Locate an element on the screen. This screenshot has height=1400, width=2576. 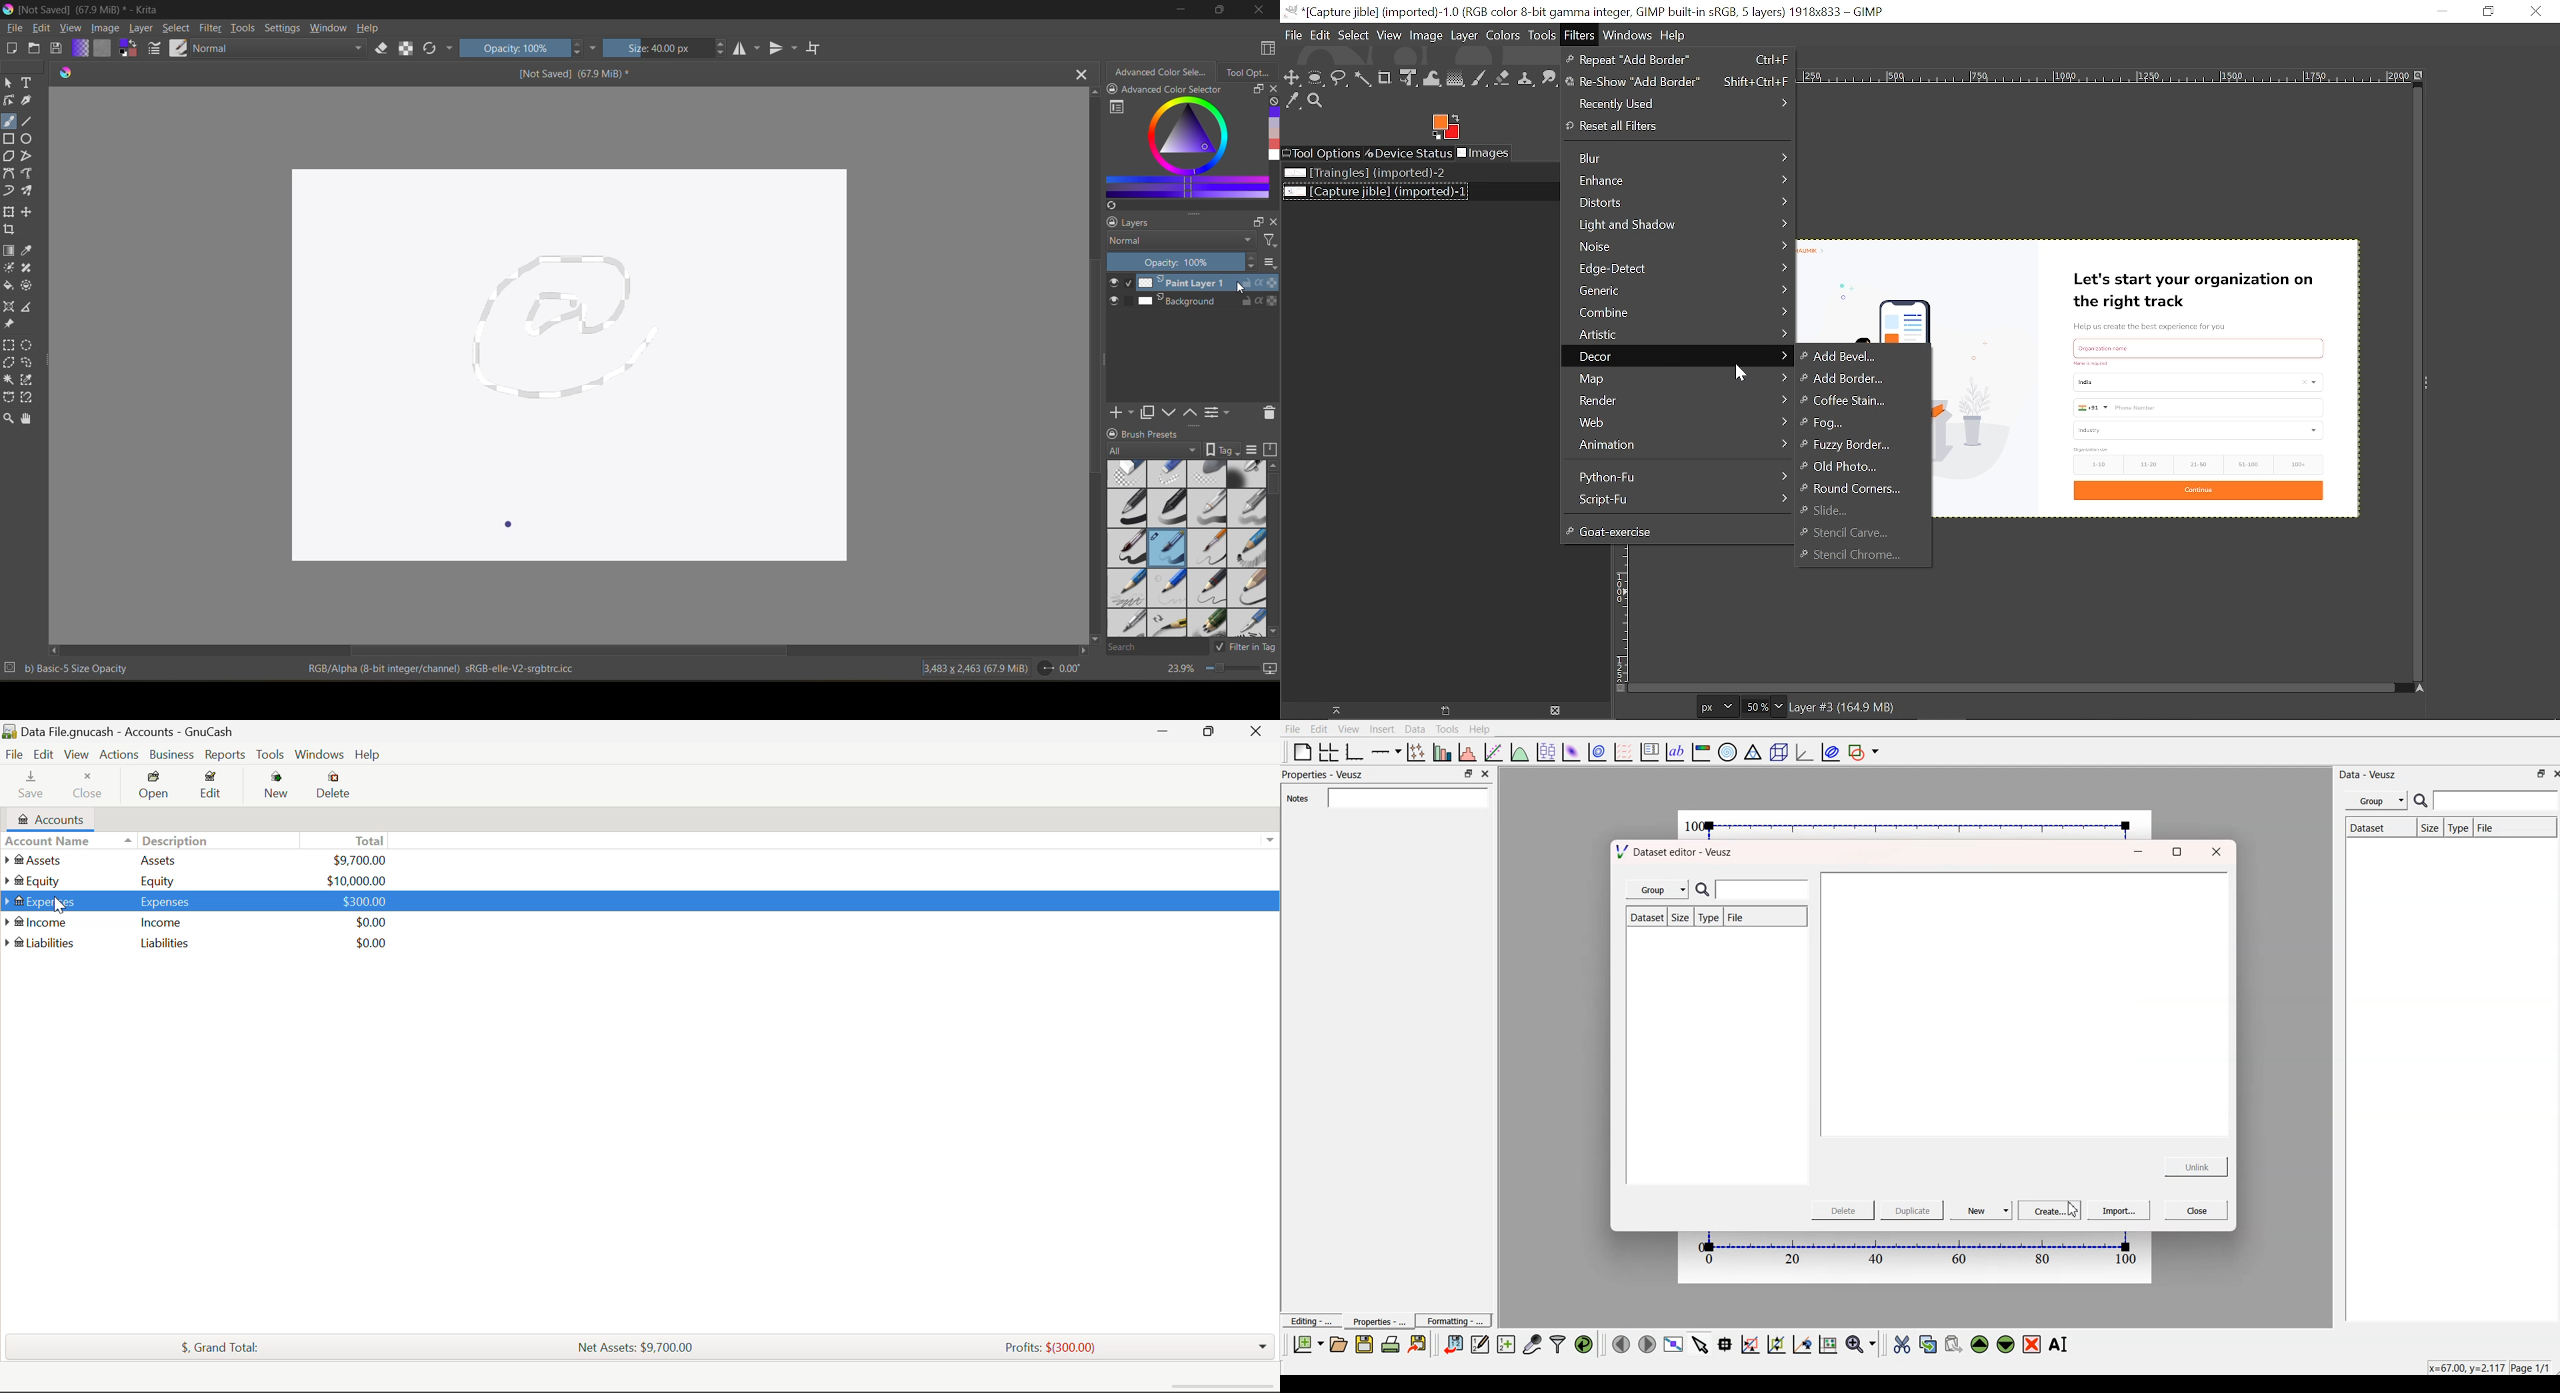
Blur is located at coordinates (1681, 159).